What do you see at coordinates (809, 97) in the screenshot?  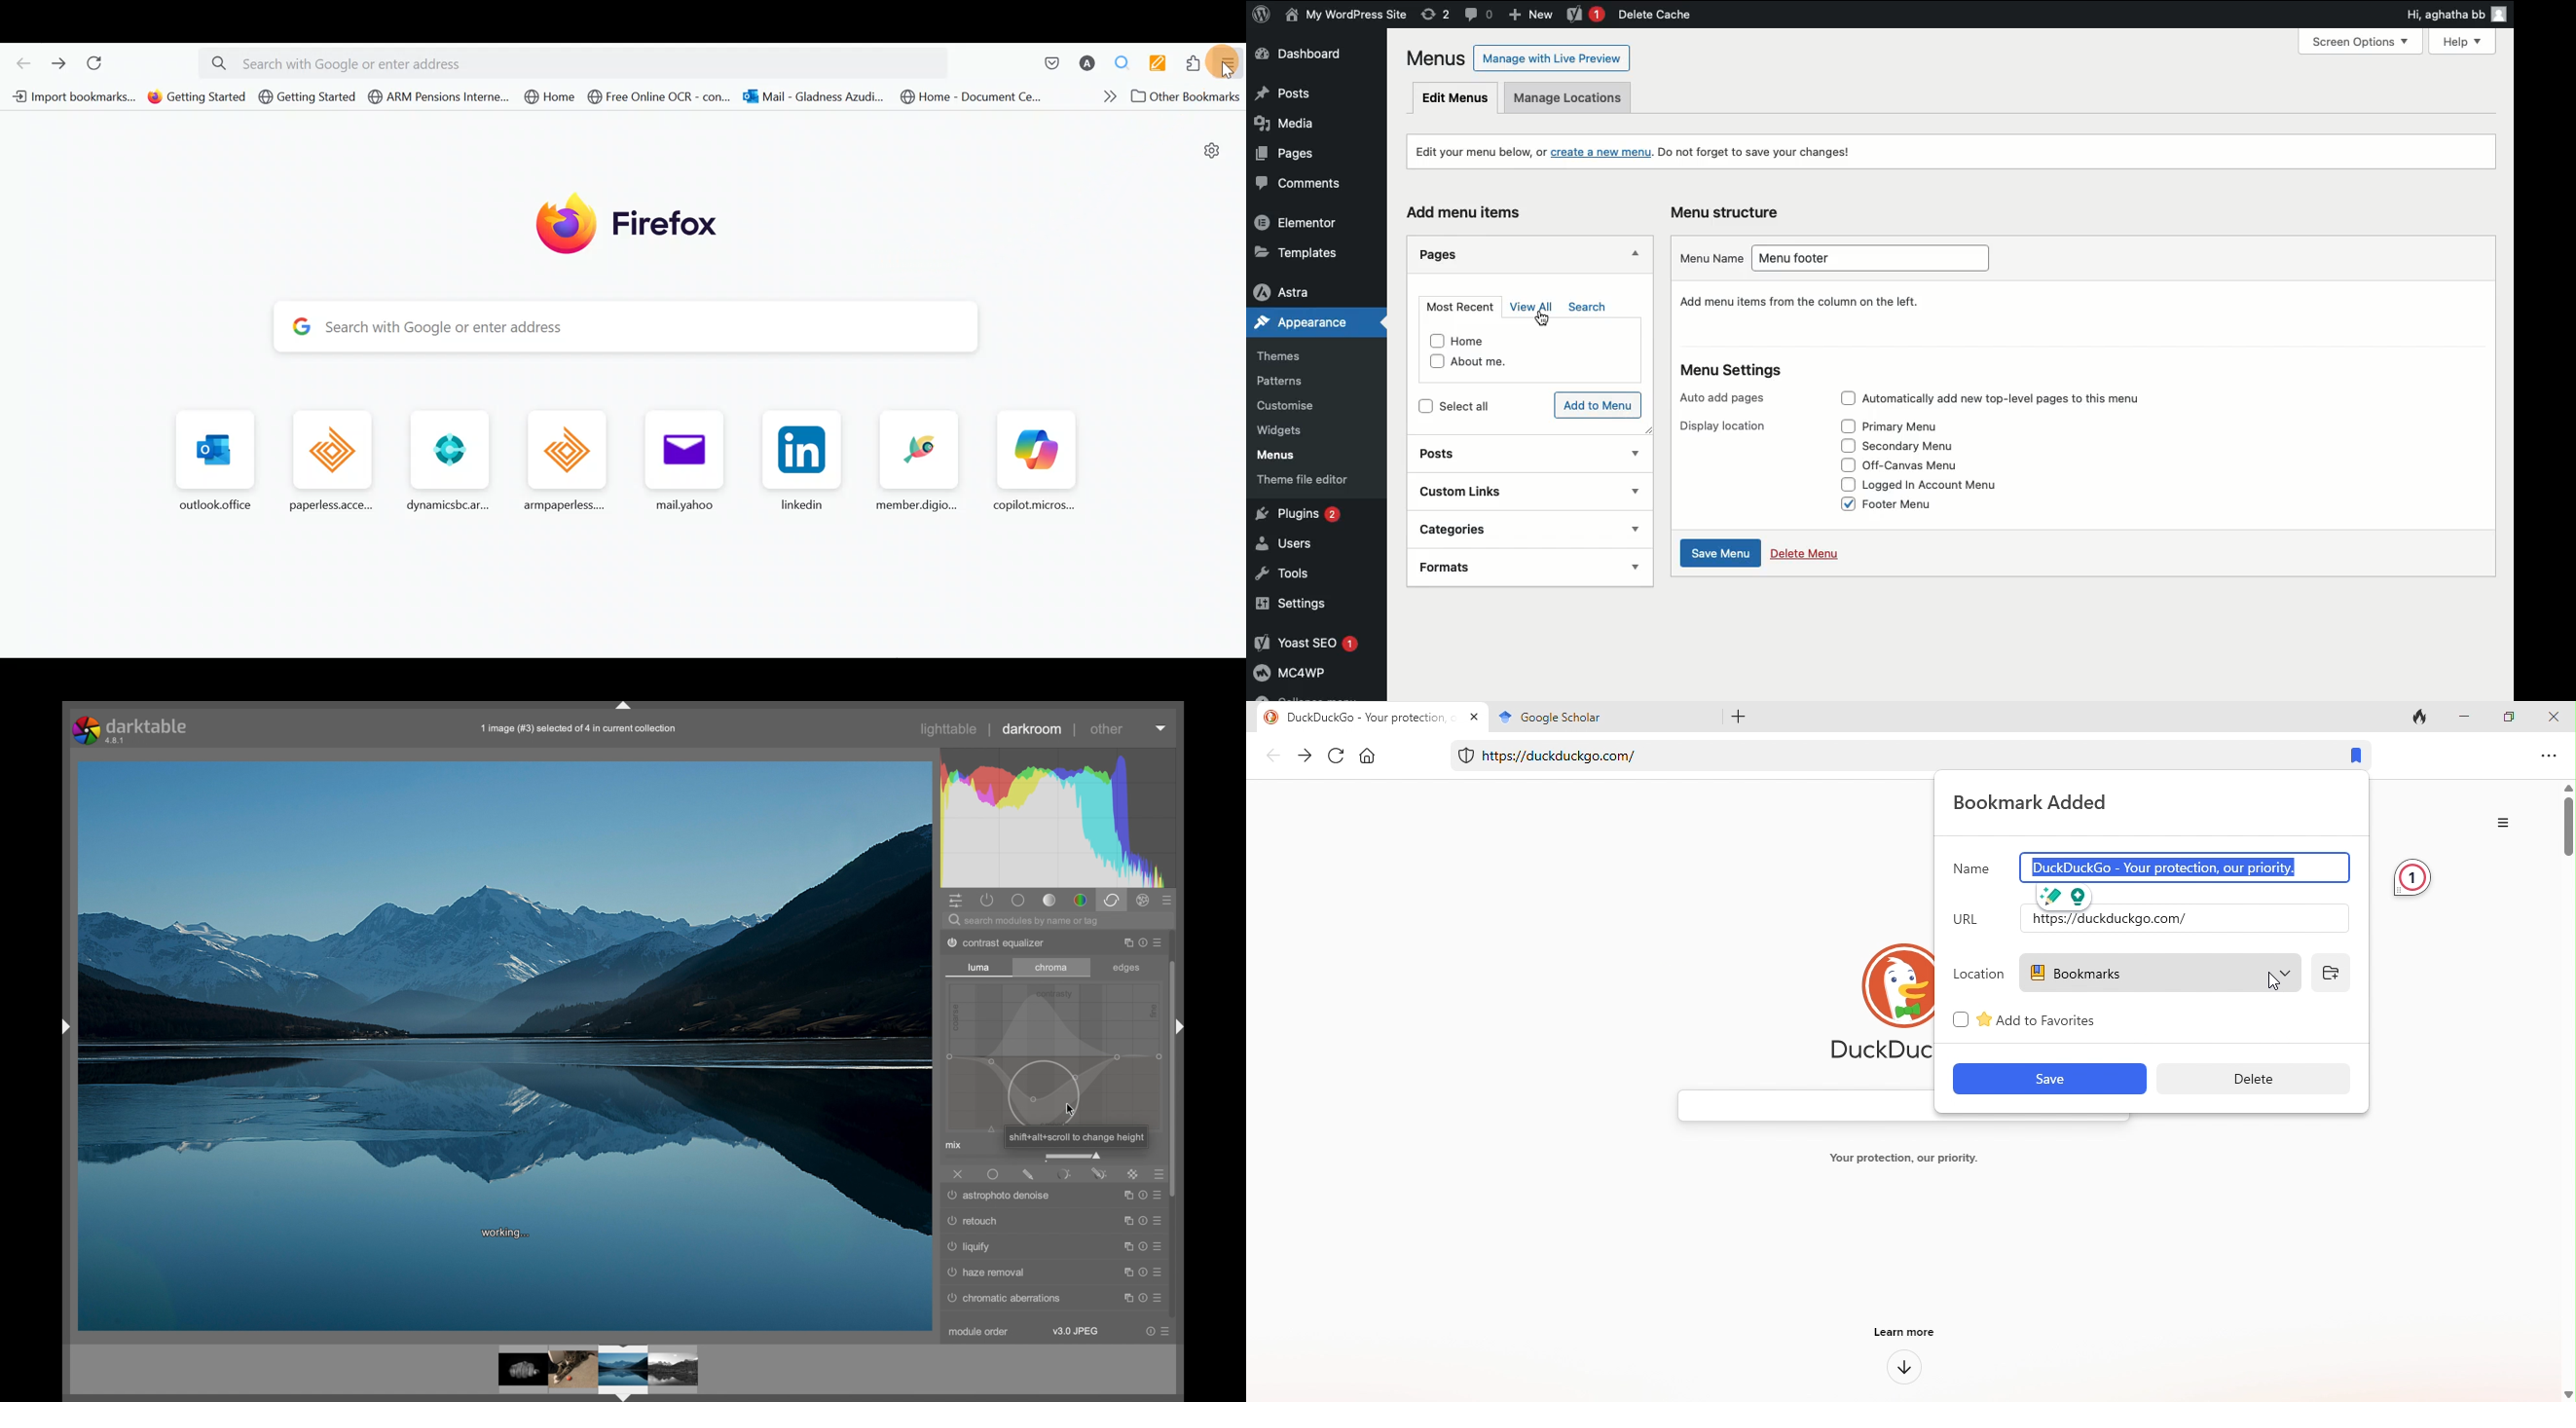 I see `- con... G3 Mail - Gladness Azudi.` at bounding box center [809, 97].